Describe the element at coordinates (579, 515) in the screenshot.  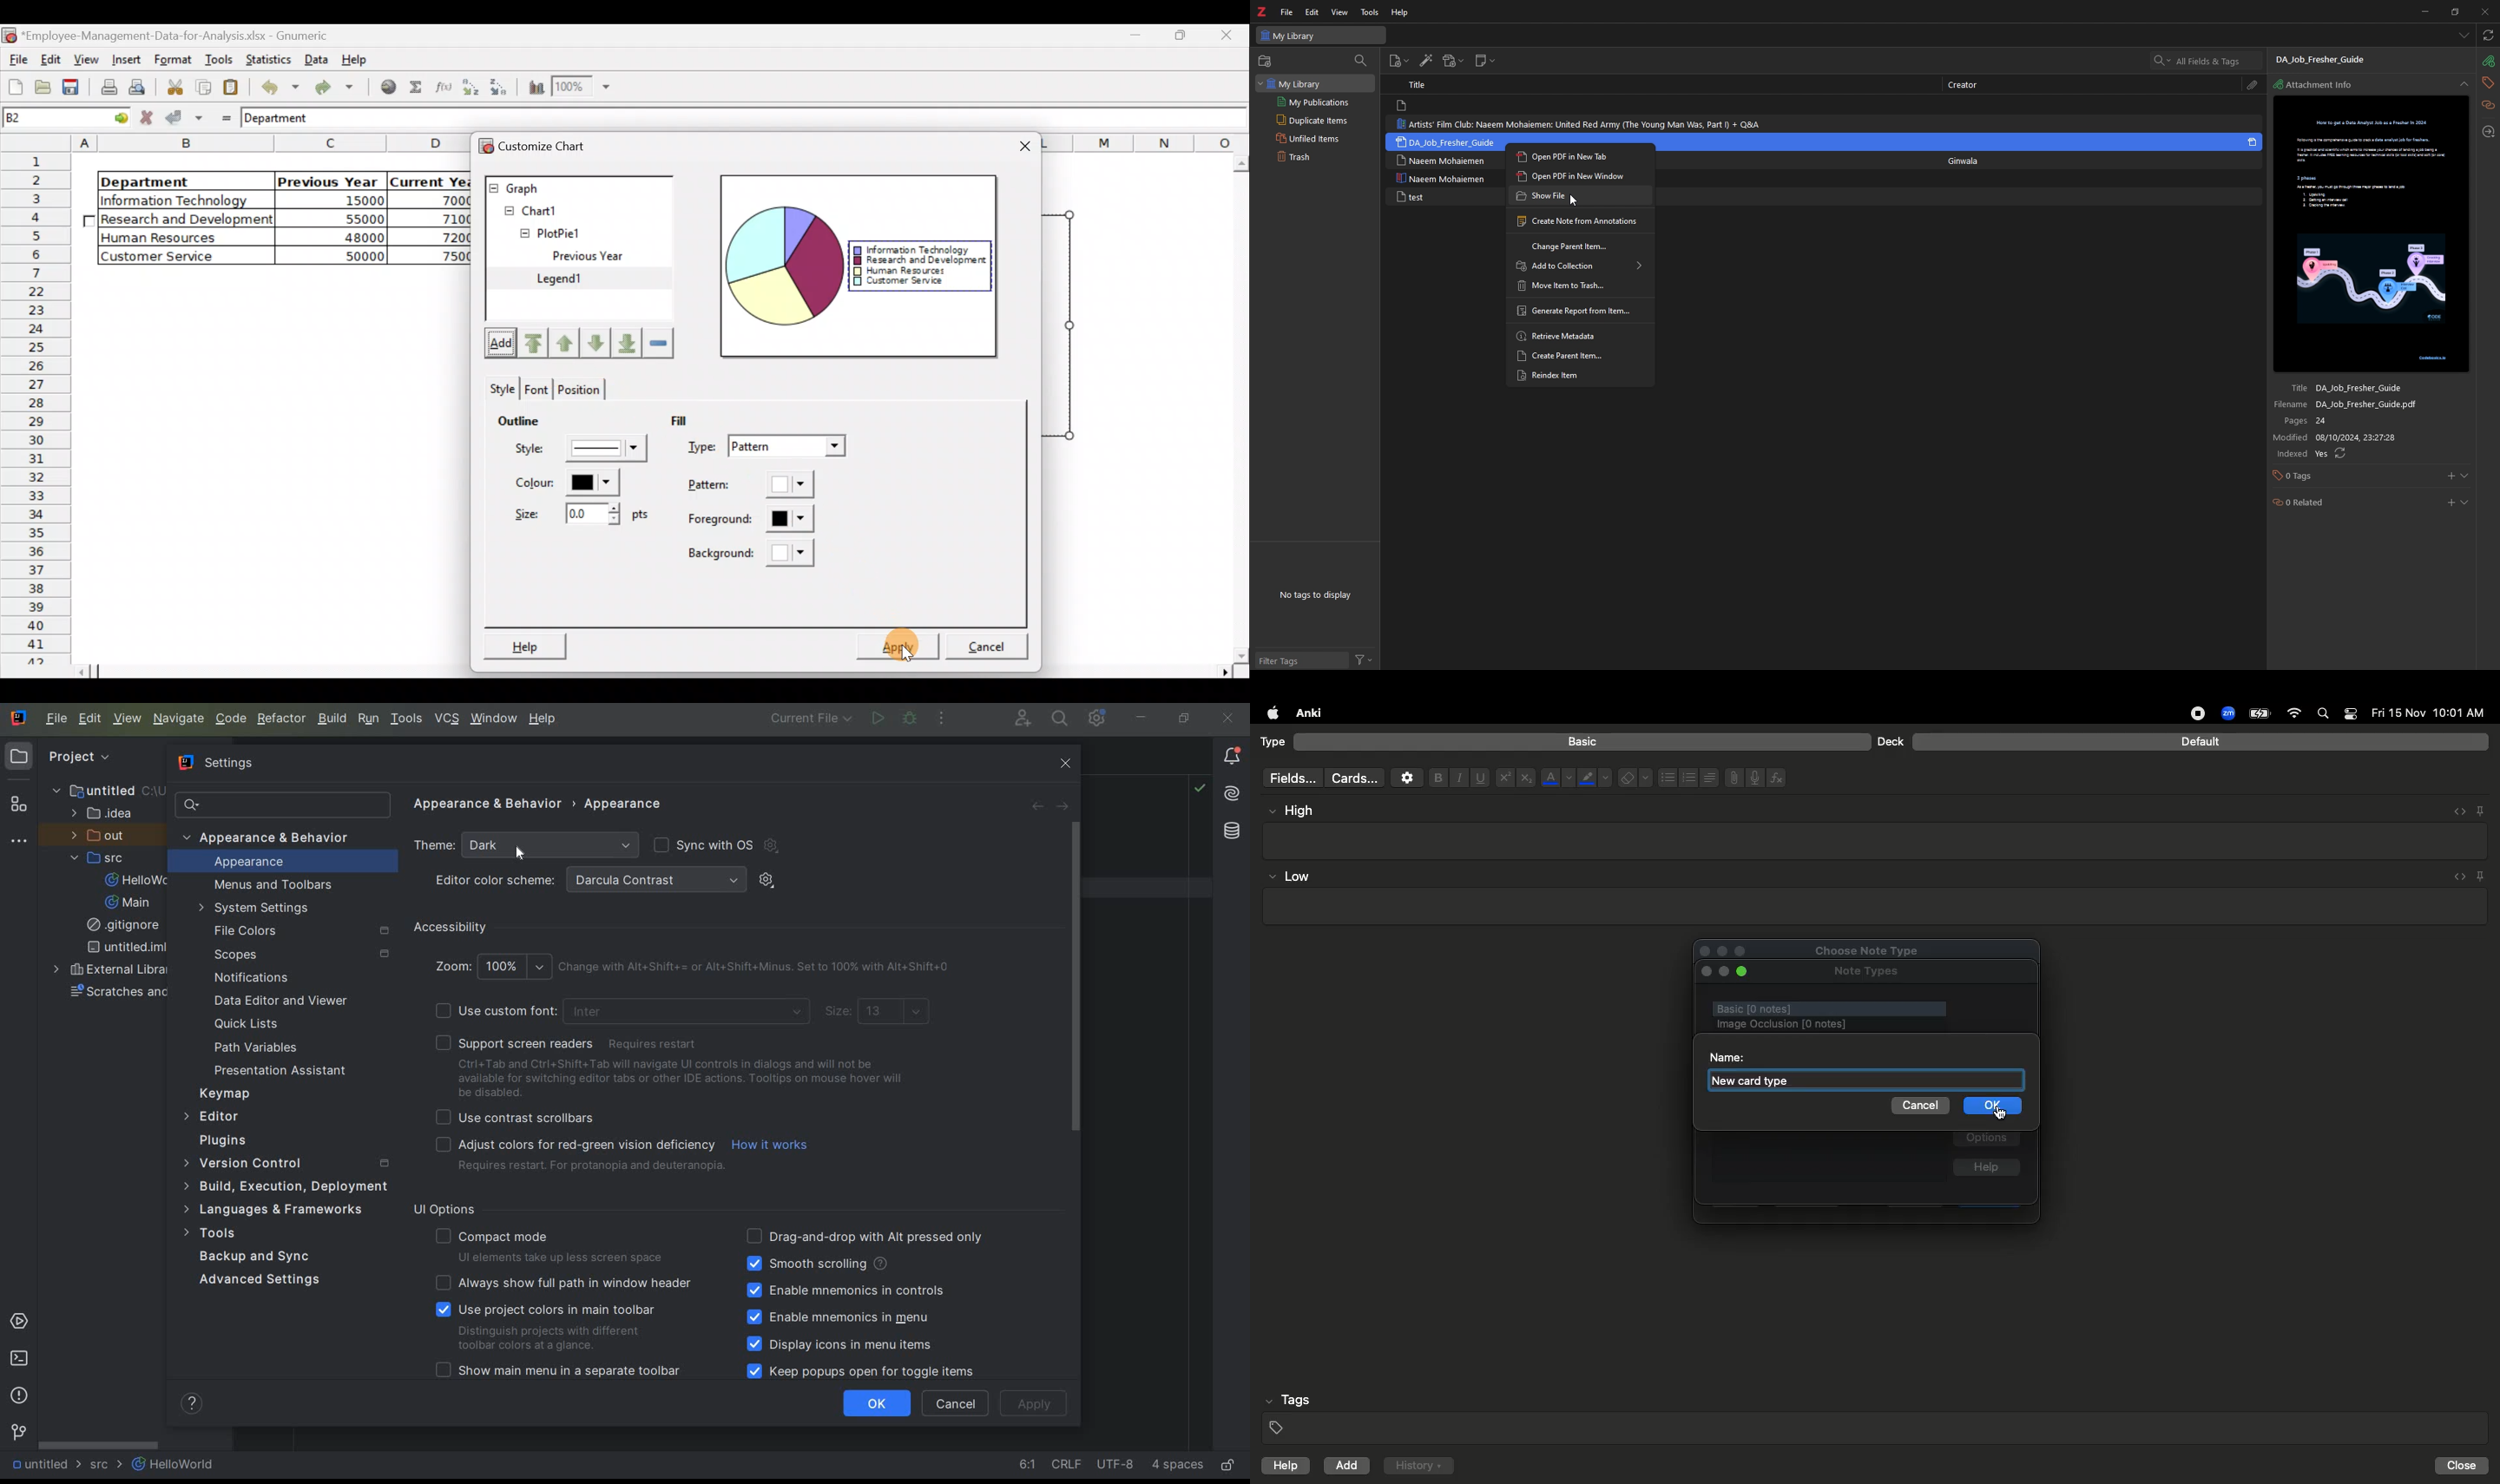
I see `Size` at that location.